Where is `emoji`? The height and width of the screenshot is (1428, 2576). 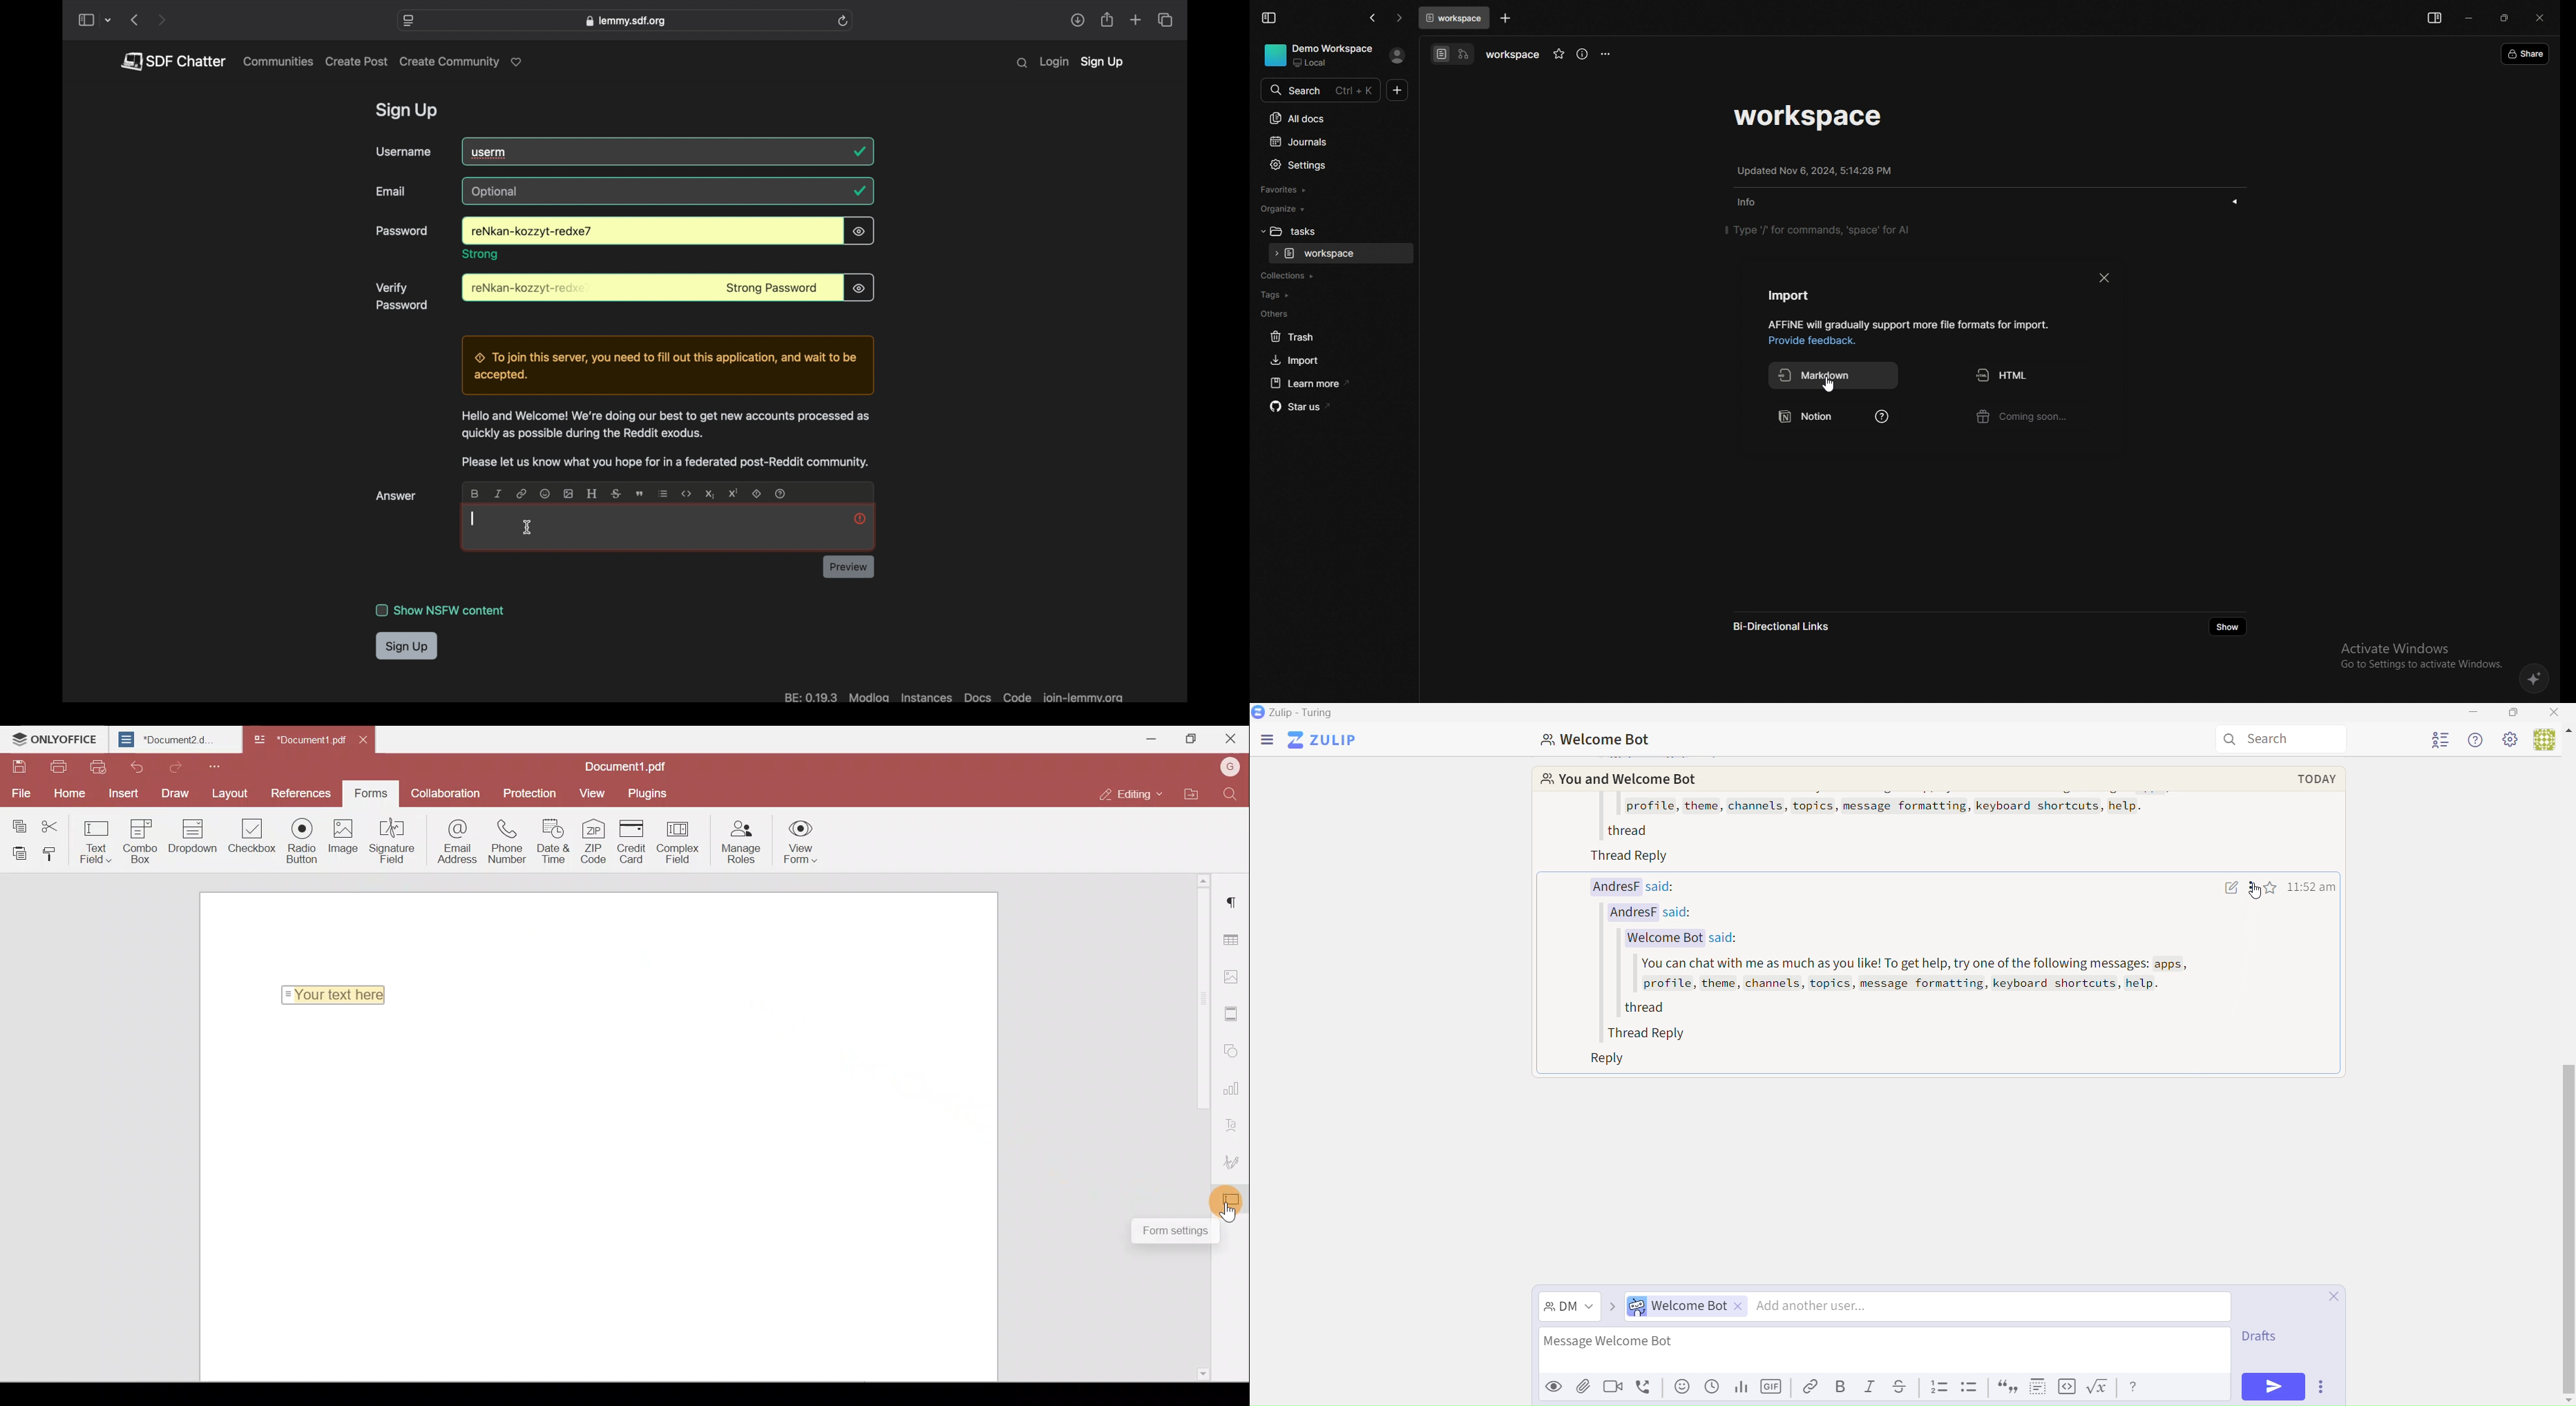
emoji is located at coordinates (544, 493).